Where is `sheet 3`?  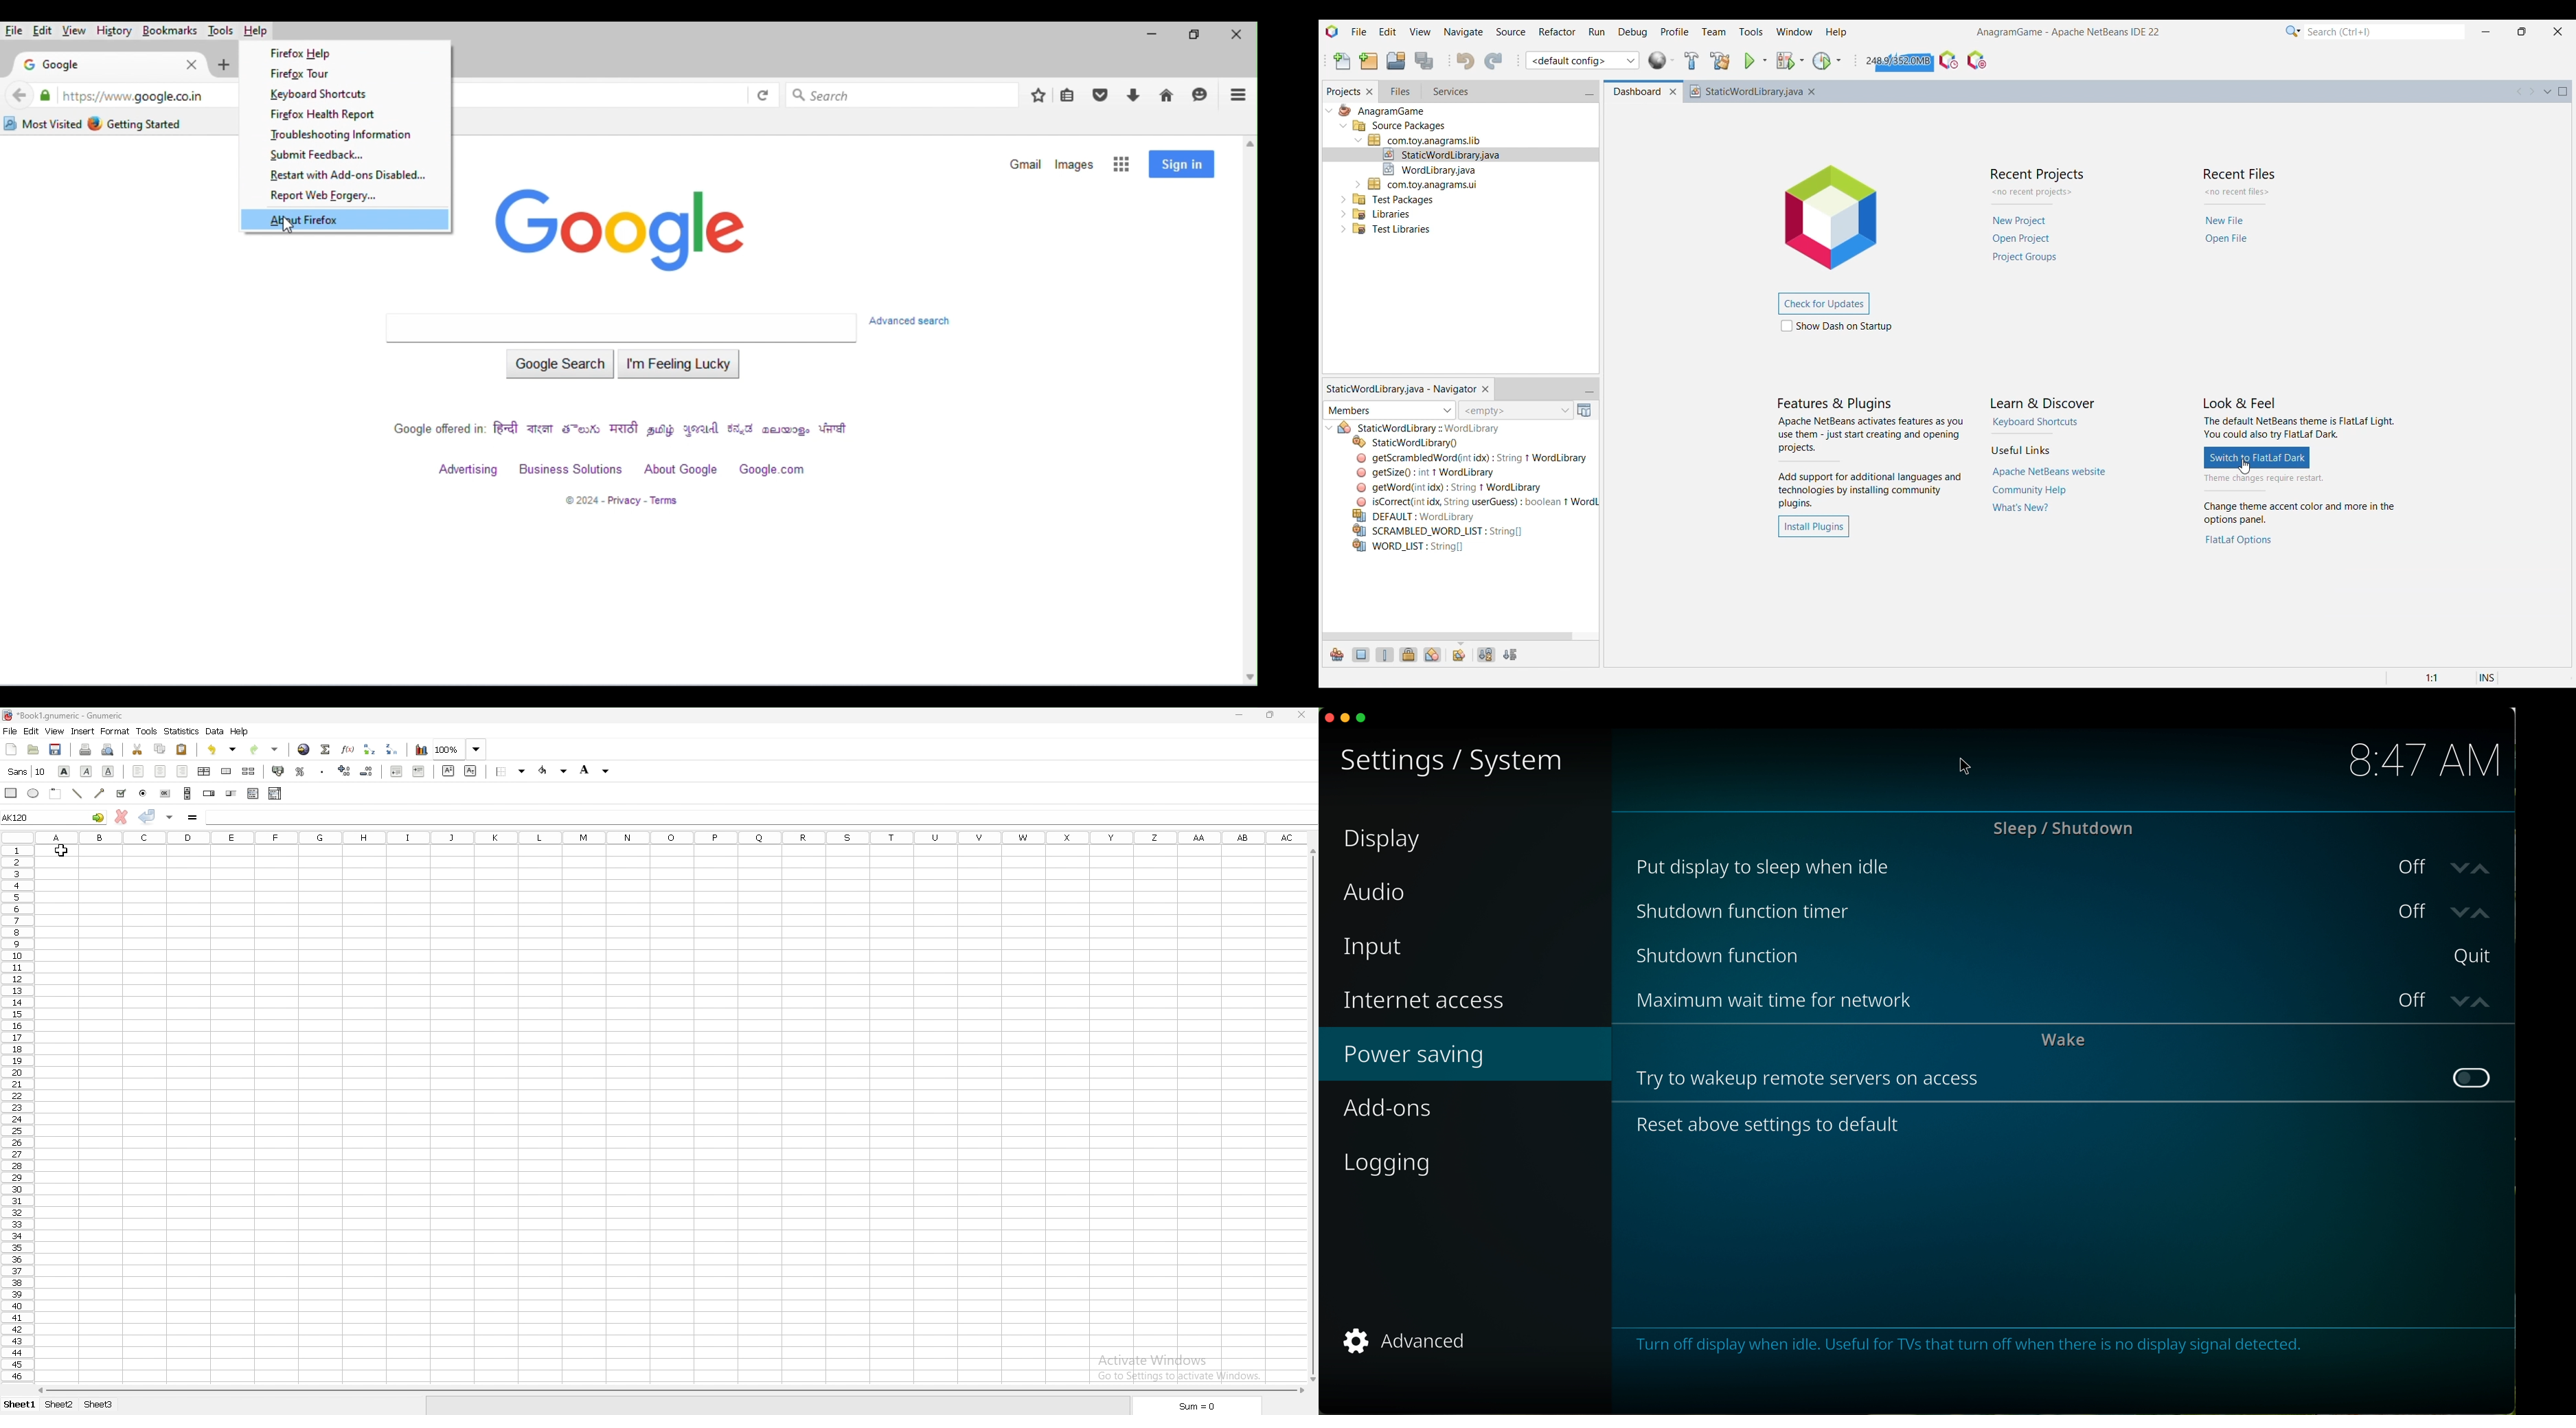 sheet 3 is located at coordinates (100, 1405).